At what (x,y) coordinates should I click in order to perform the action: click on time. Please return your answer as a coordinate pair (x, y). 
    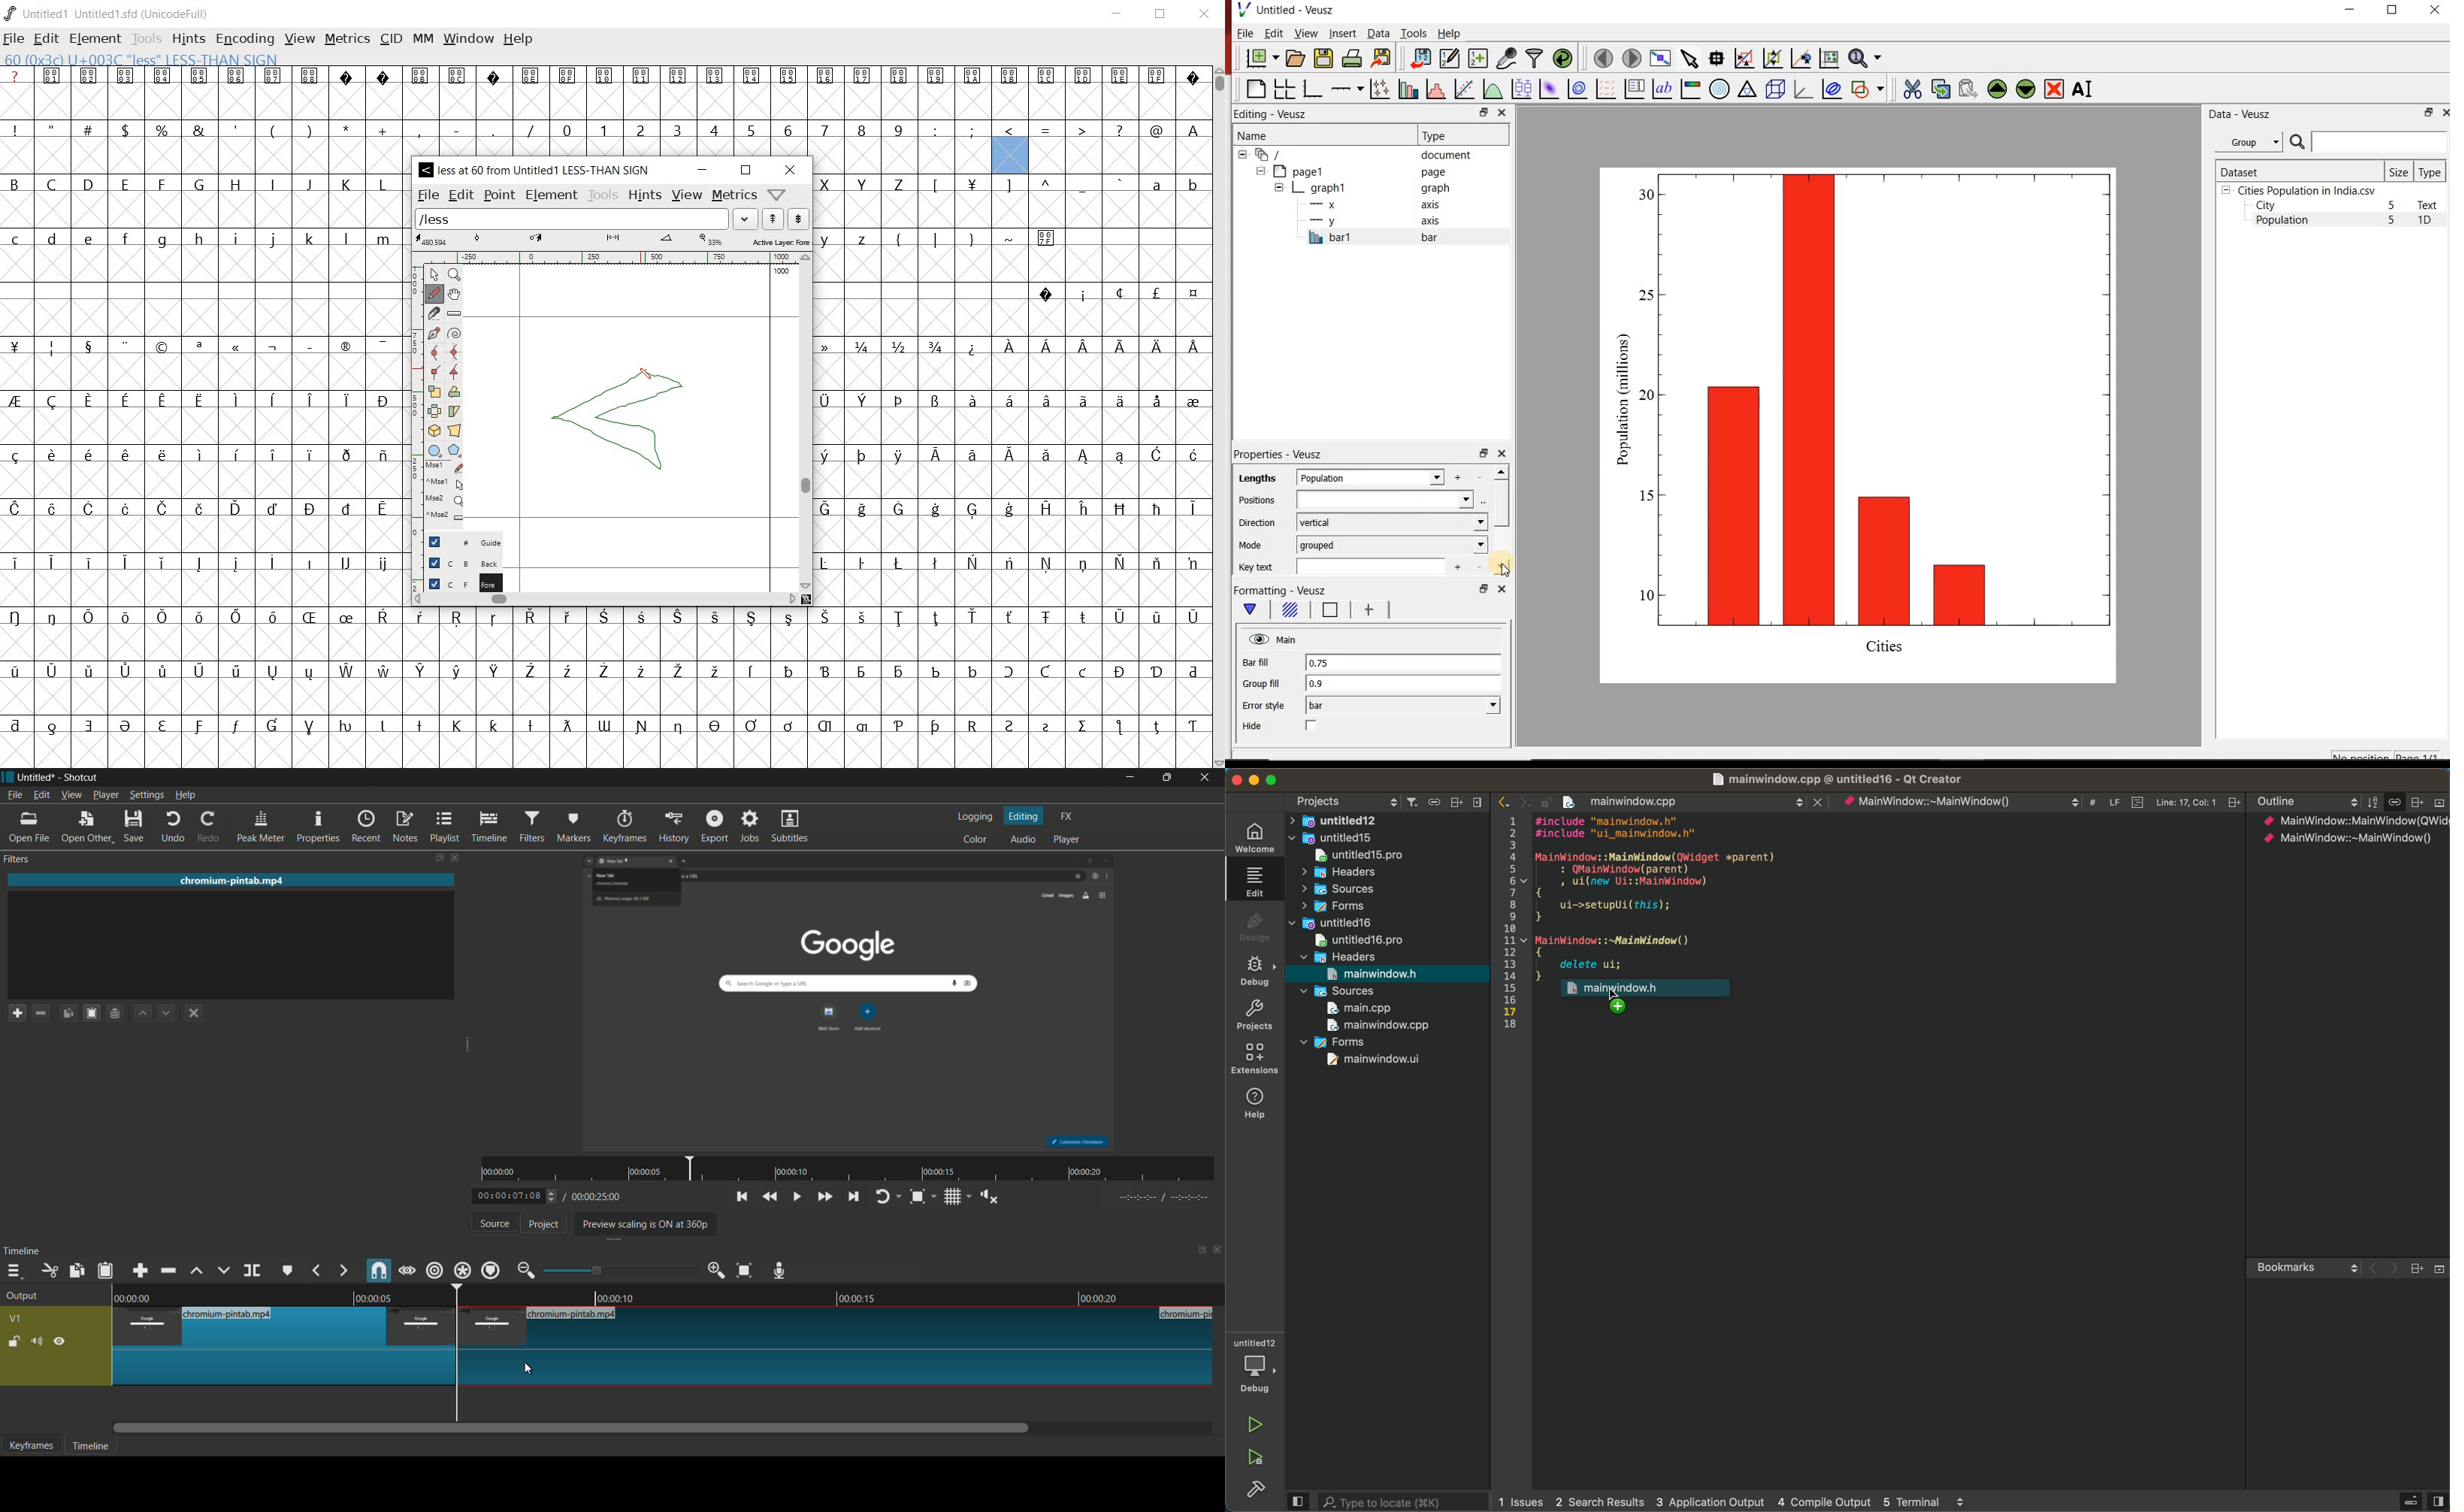
    Looking at the image, I should click on (852, 1169).